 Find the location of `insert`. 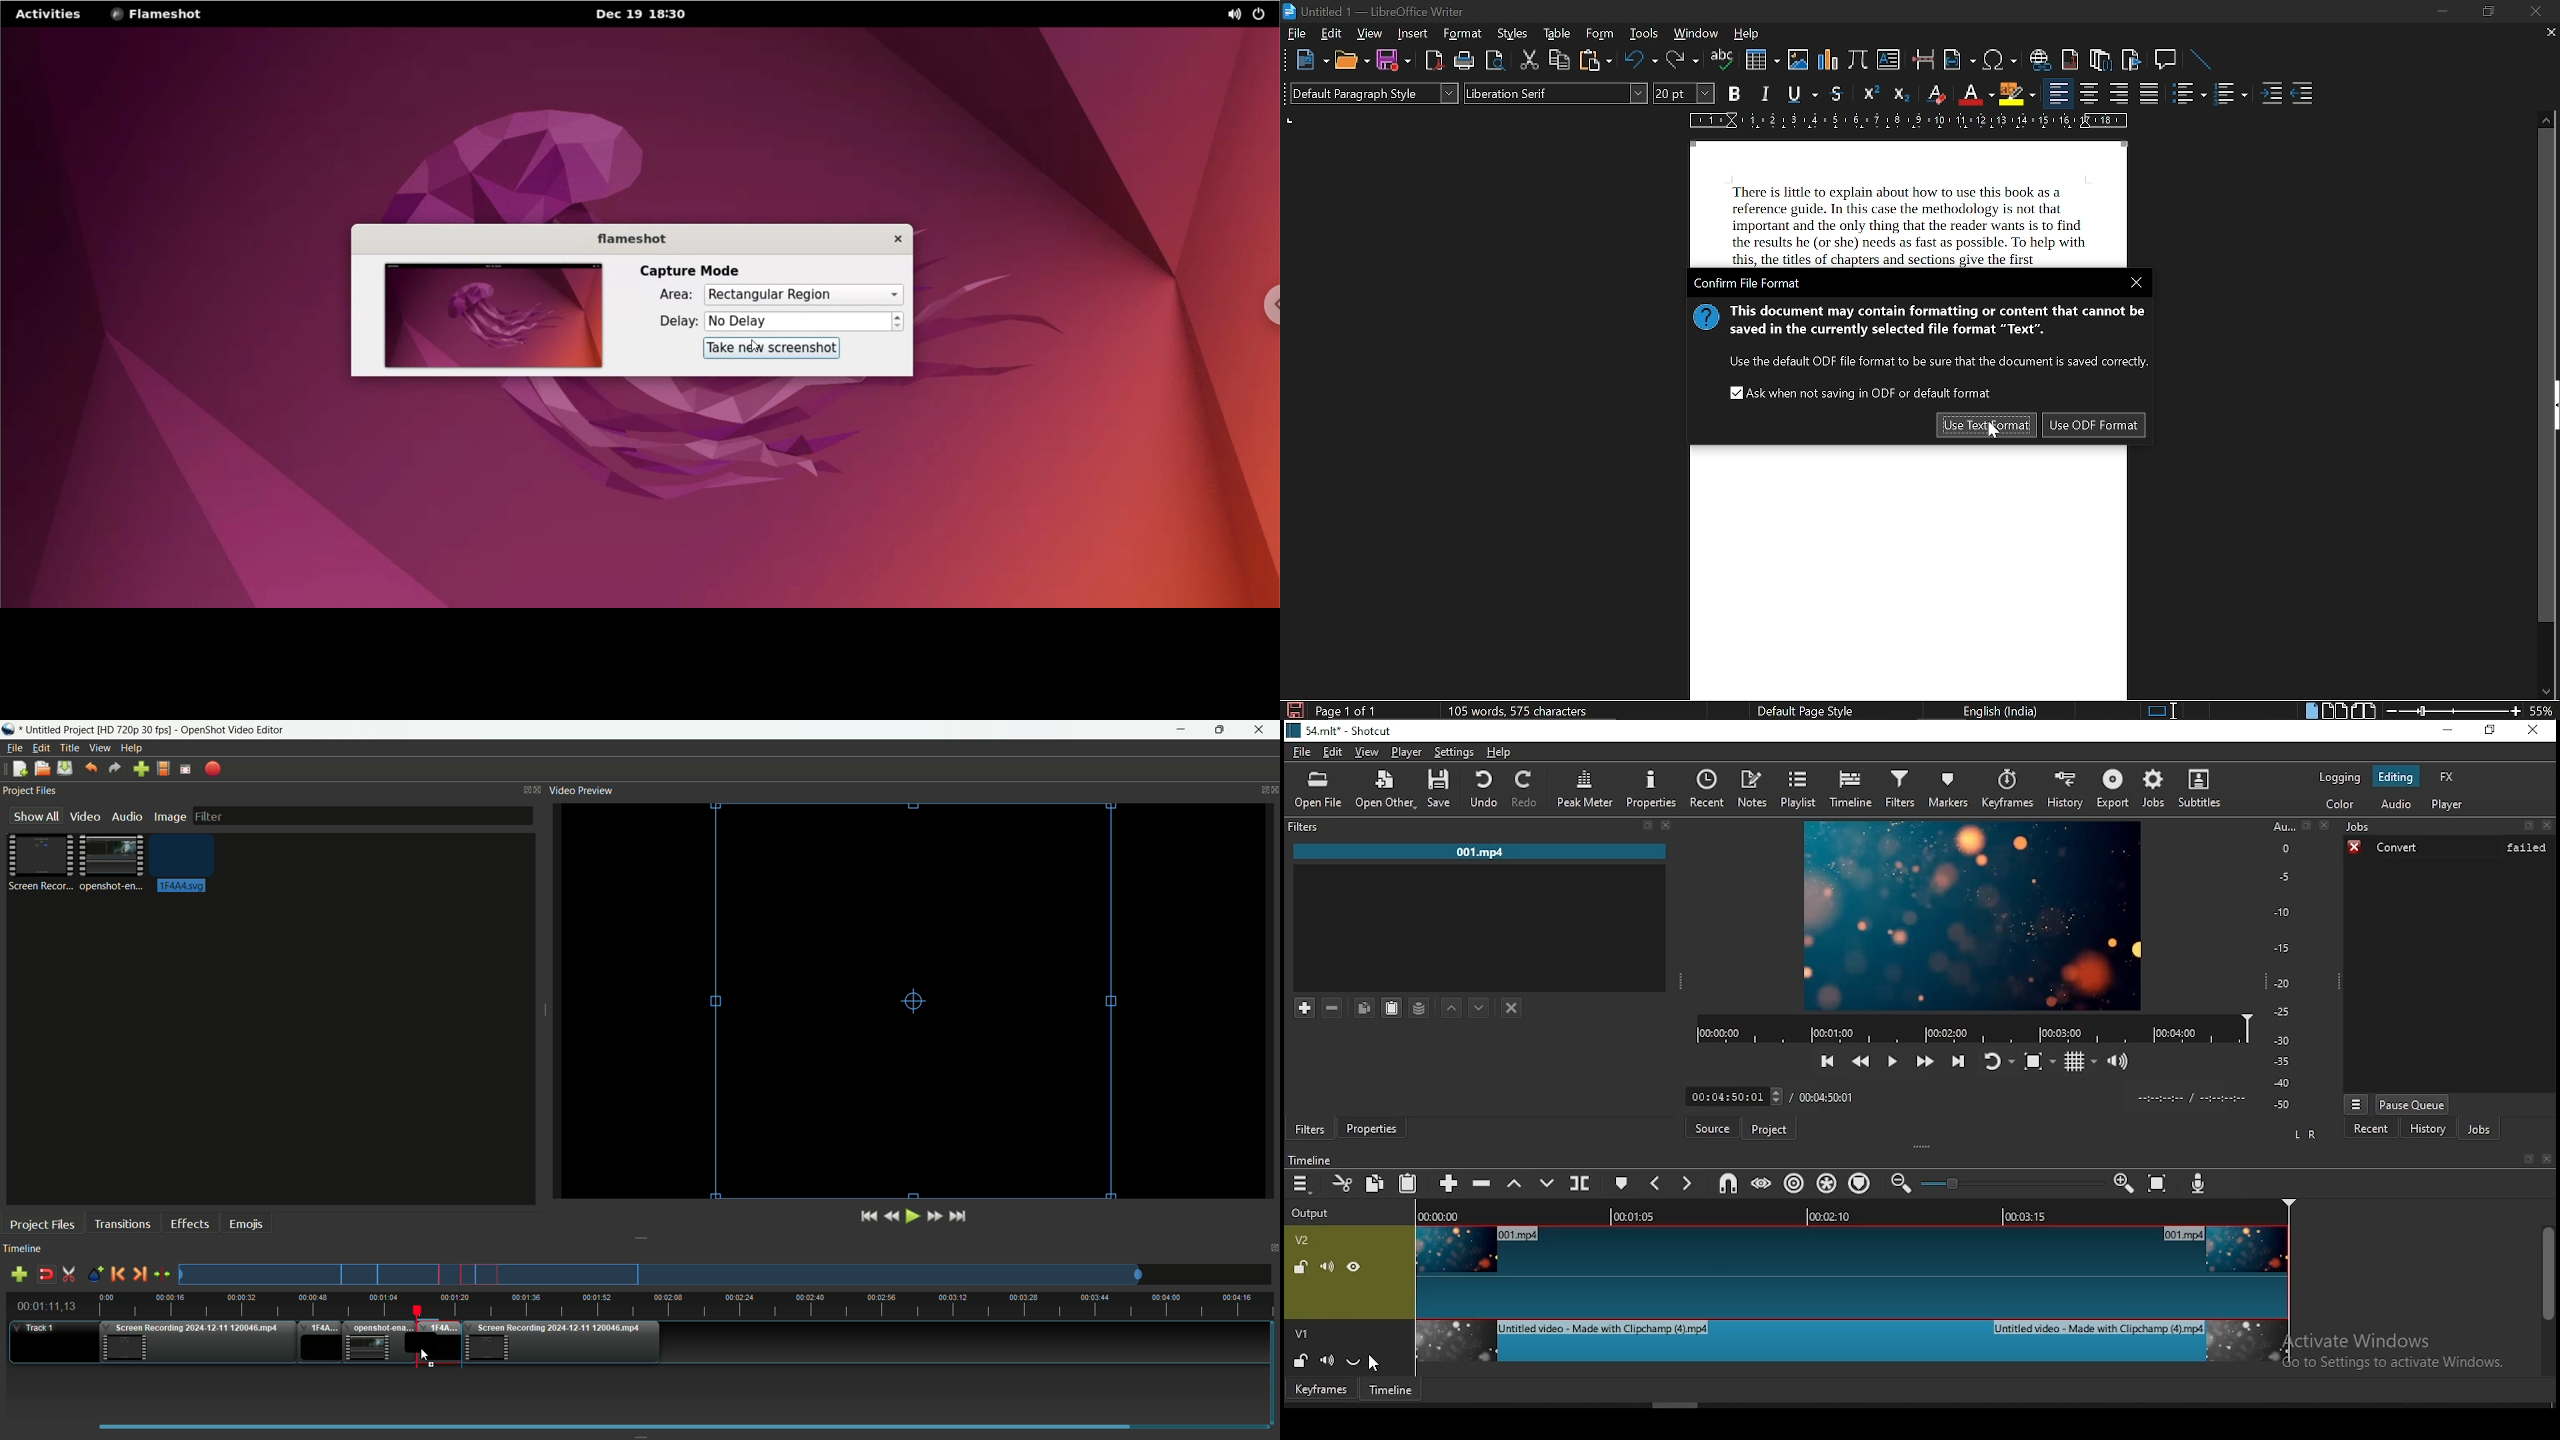

insert is located at coordinates (1413, 34).